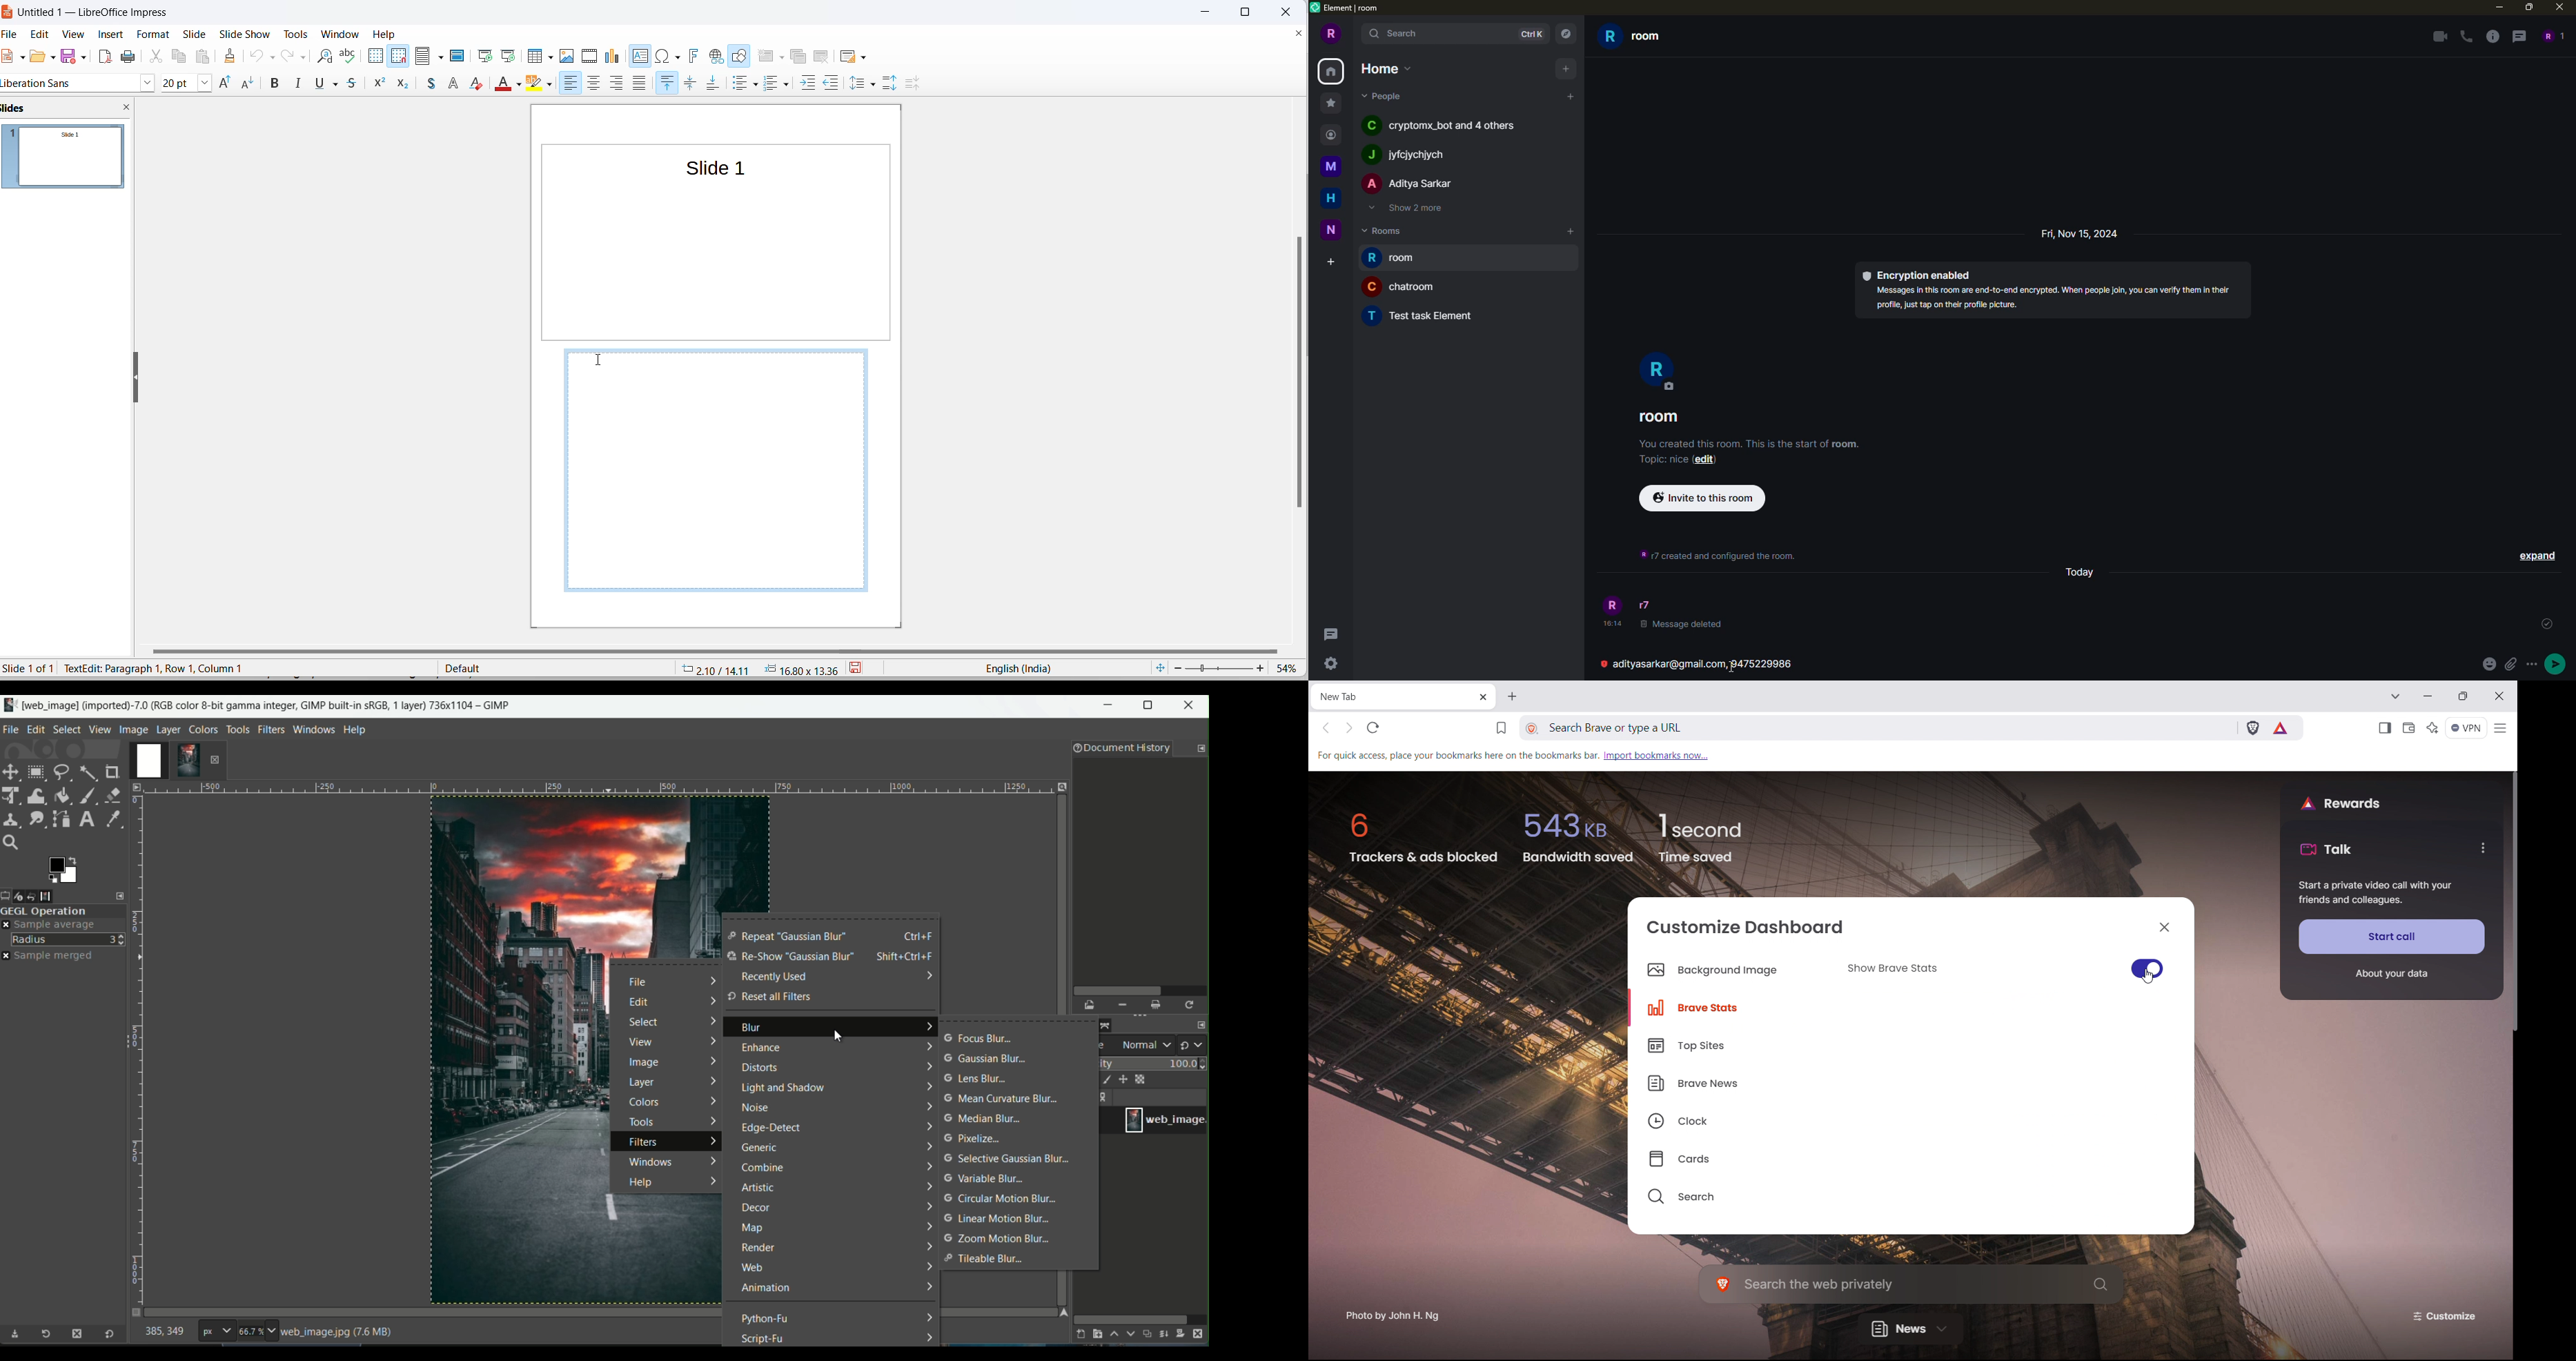 The width and height of the screenshot is (2576, 1372). Describe the element at coordinates (865, 57) in the screenshot. I see `slide layout options` at that location.